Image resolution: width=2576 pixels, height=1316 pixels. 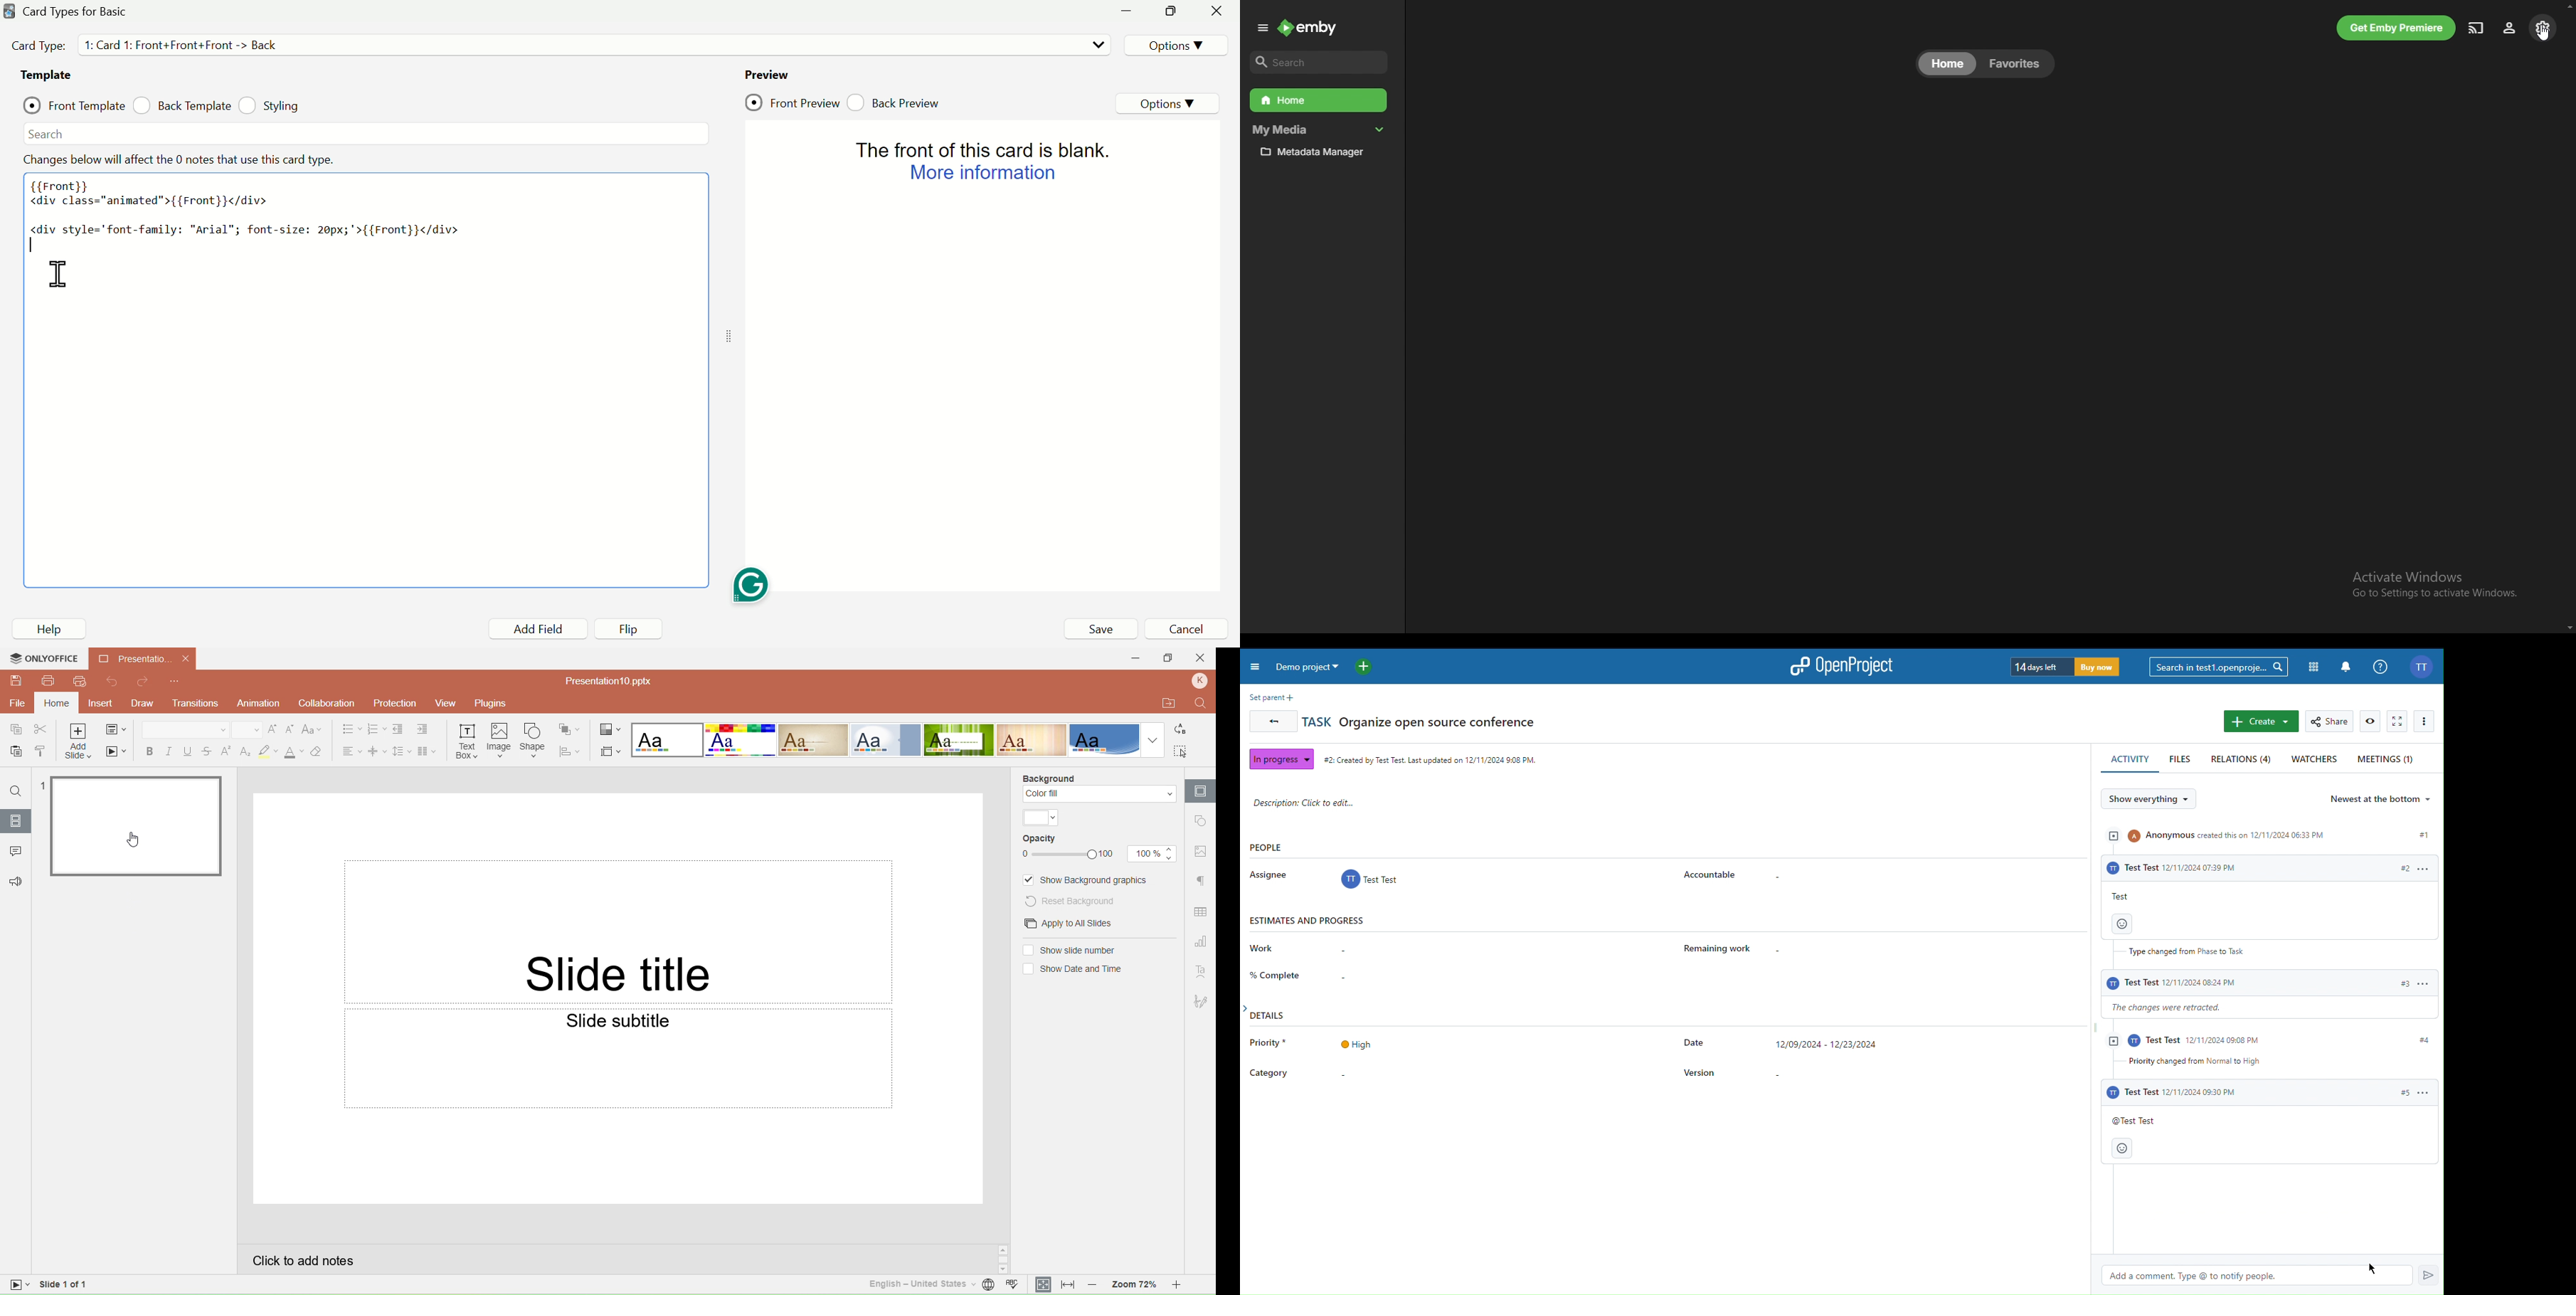 What do you see at coordinates (175, 682) in the screenshot?
I see `Customize quick access toolbar` at bounding box center [175, 682].